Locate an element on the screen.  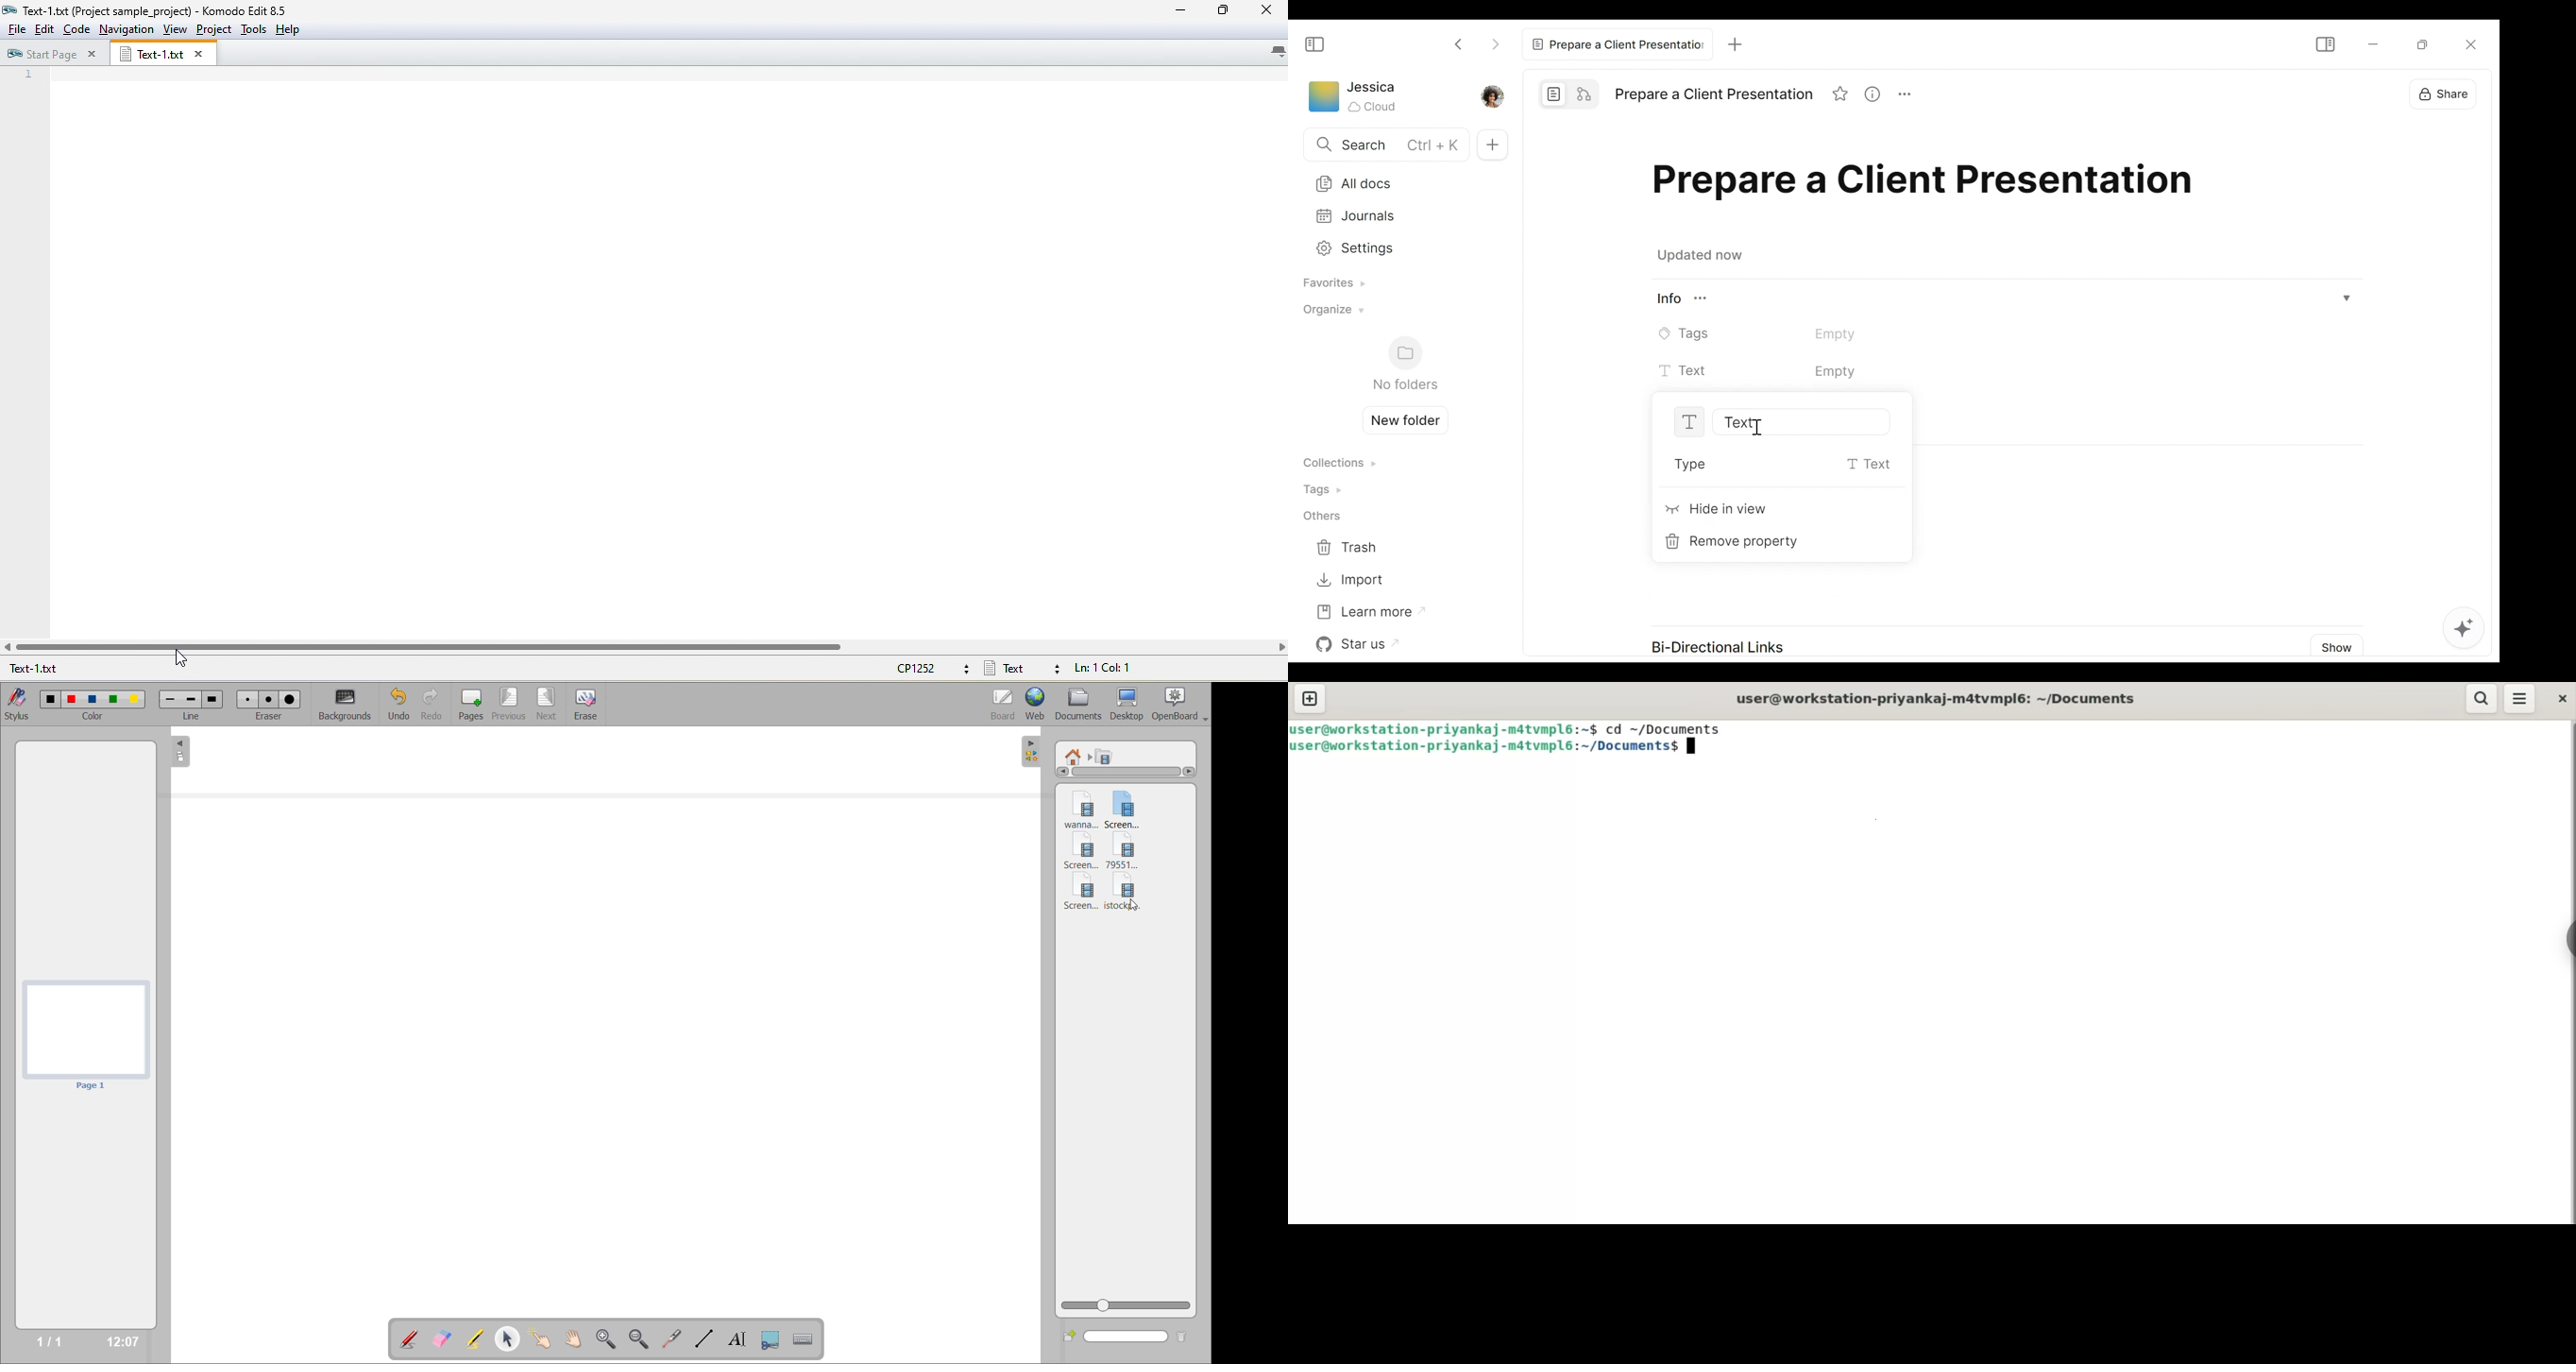
help is located at coordinates (286, 29).